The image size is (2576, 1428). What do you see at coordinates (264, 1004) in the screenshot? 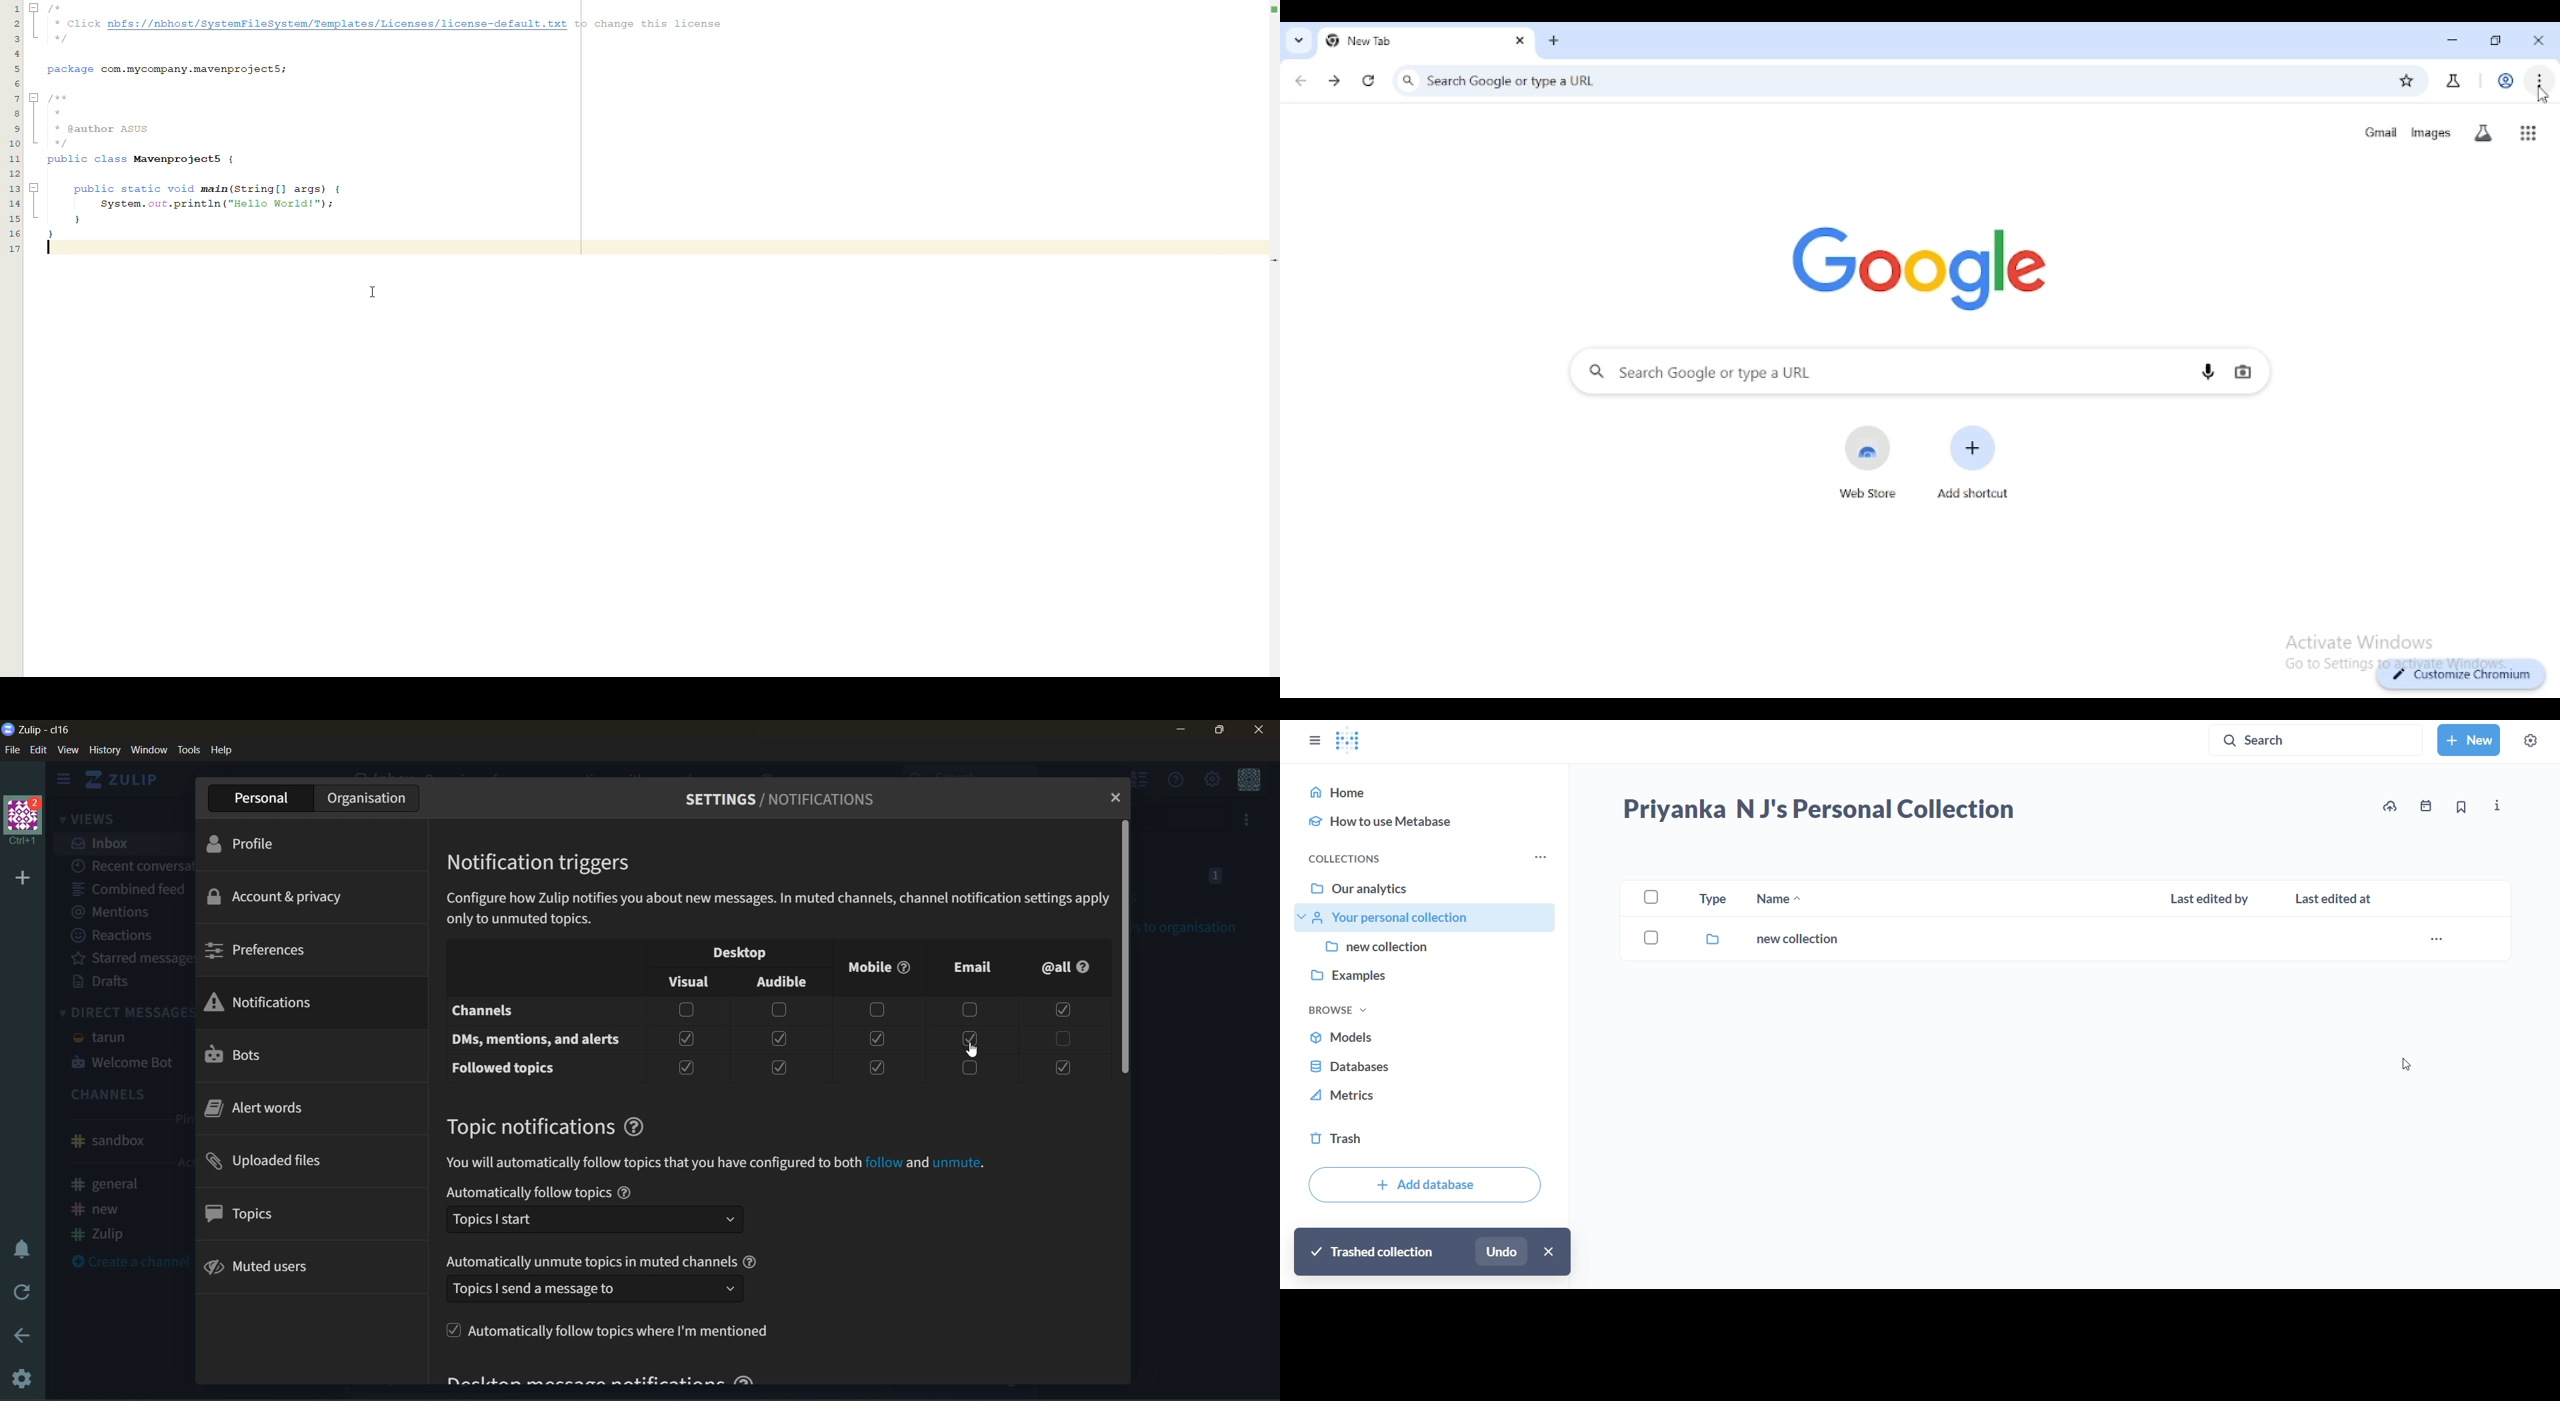
I see `notifications` at bounding box center [264, 1004].